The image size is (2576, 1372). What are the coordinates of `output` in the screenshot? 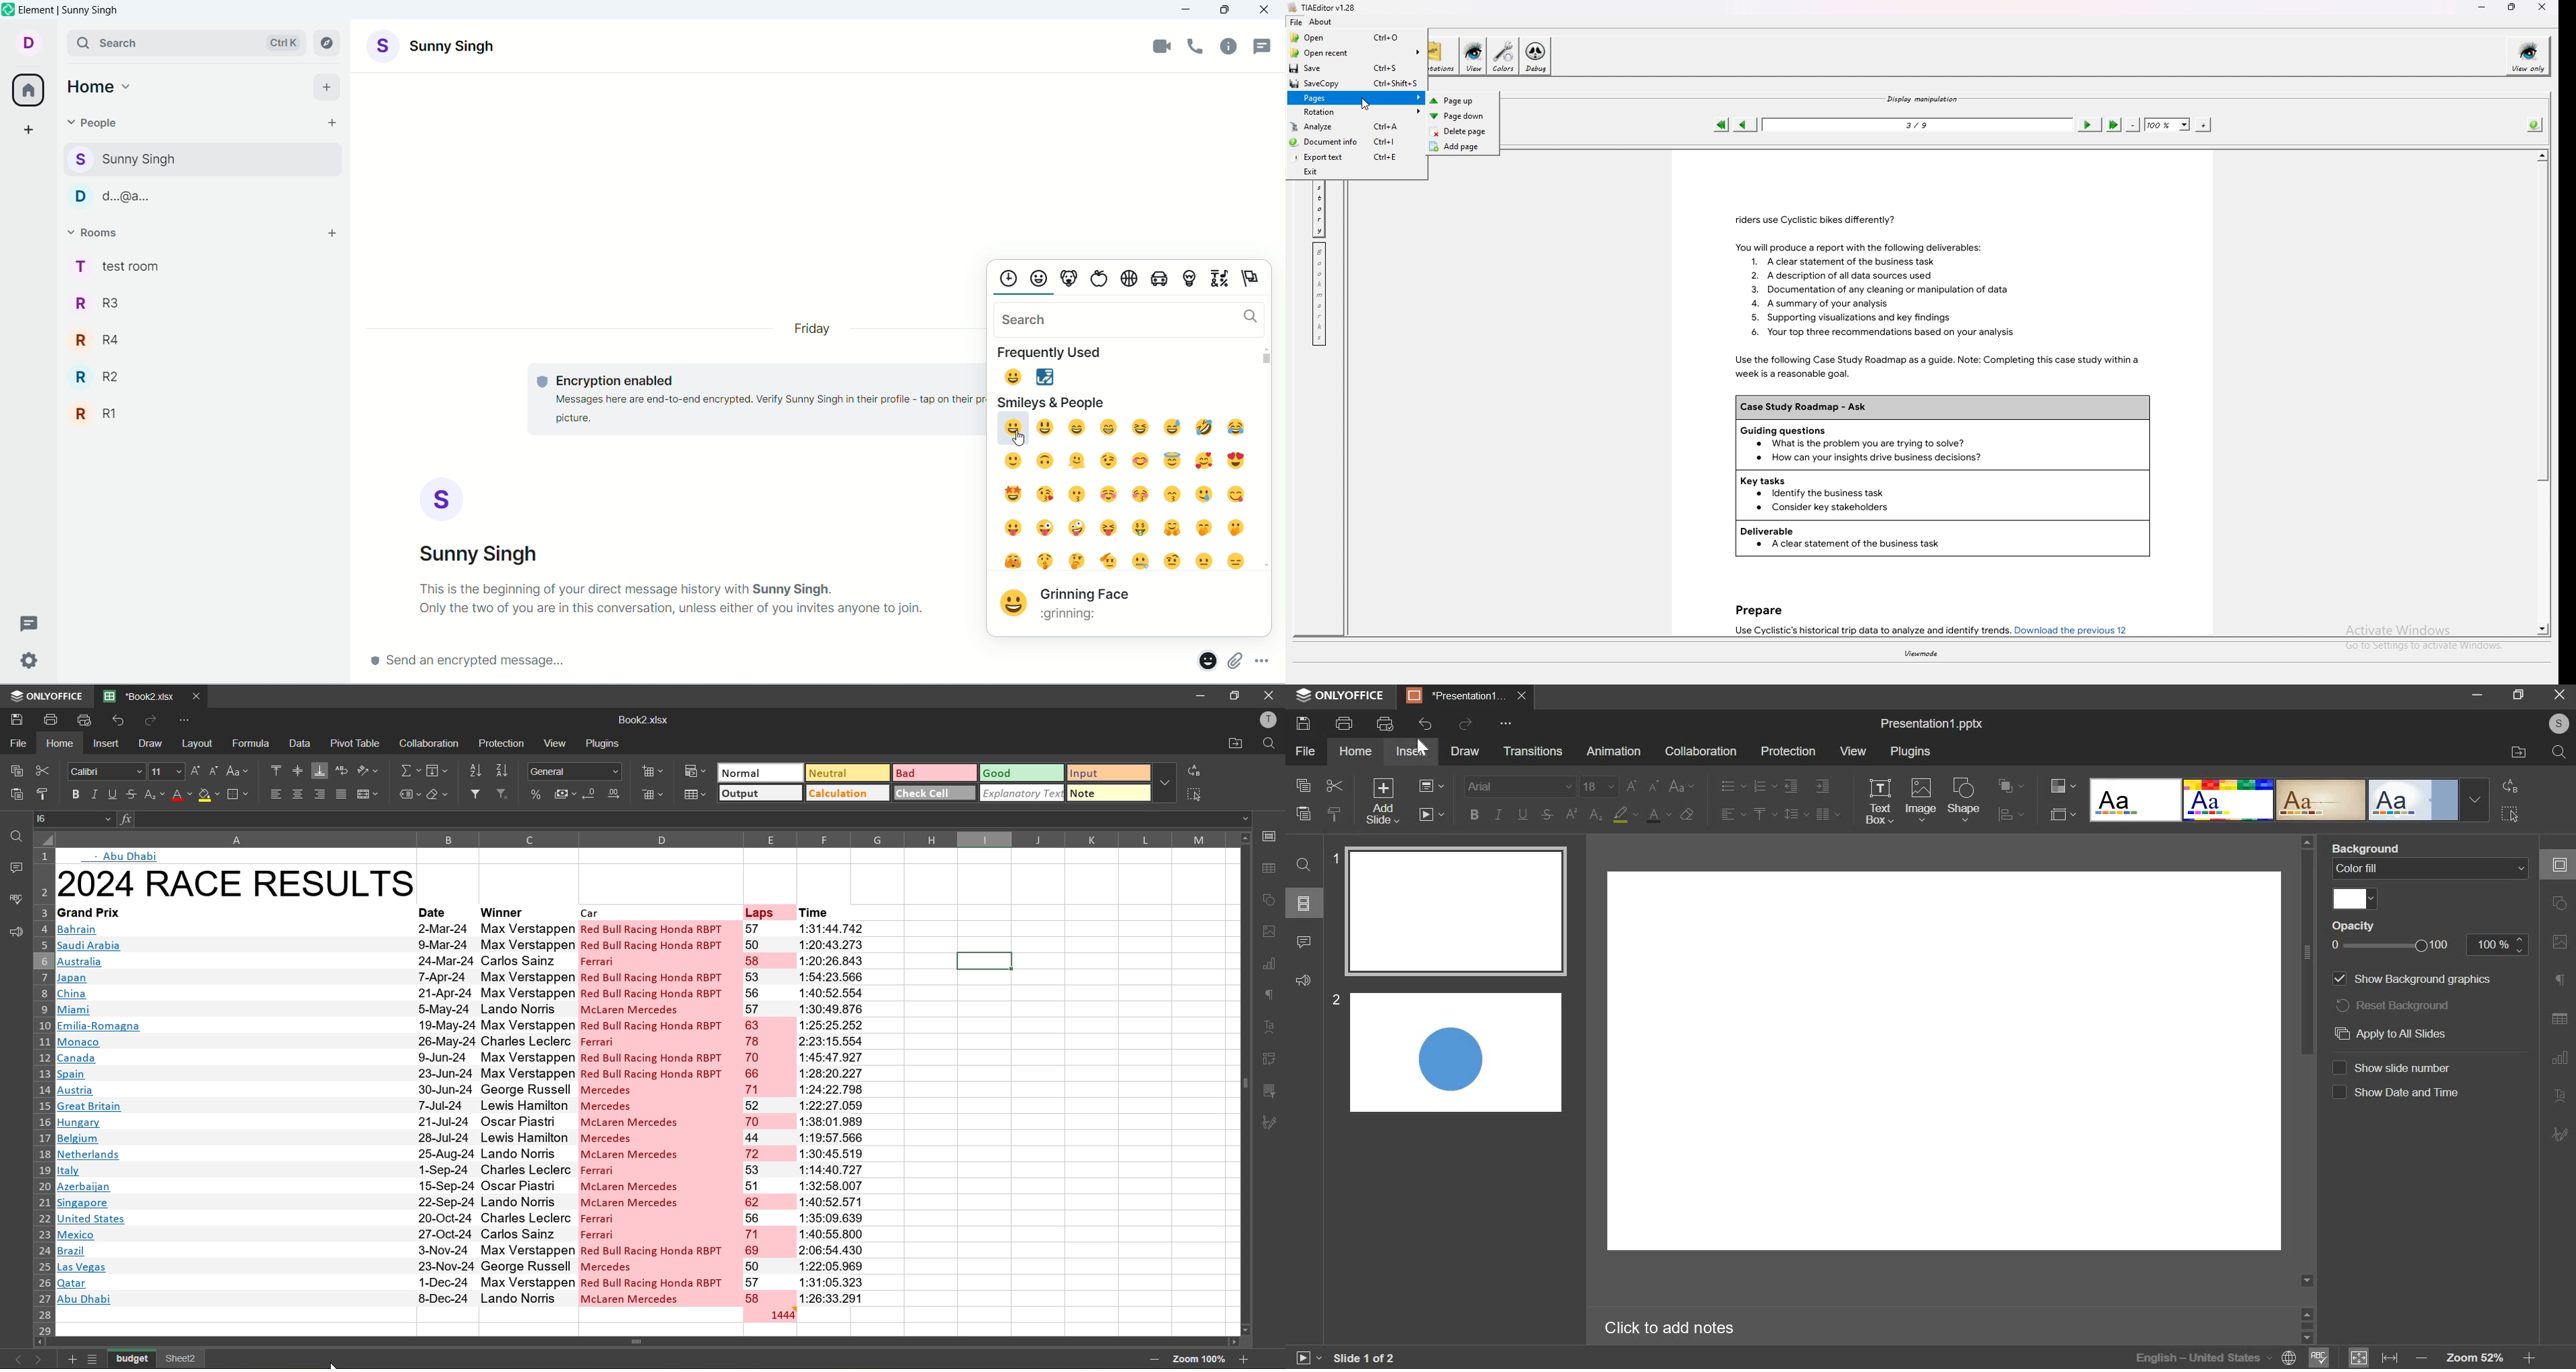 It's located at (757, 794).